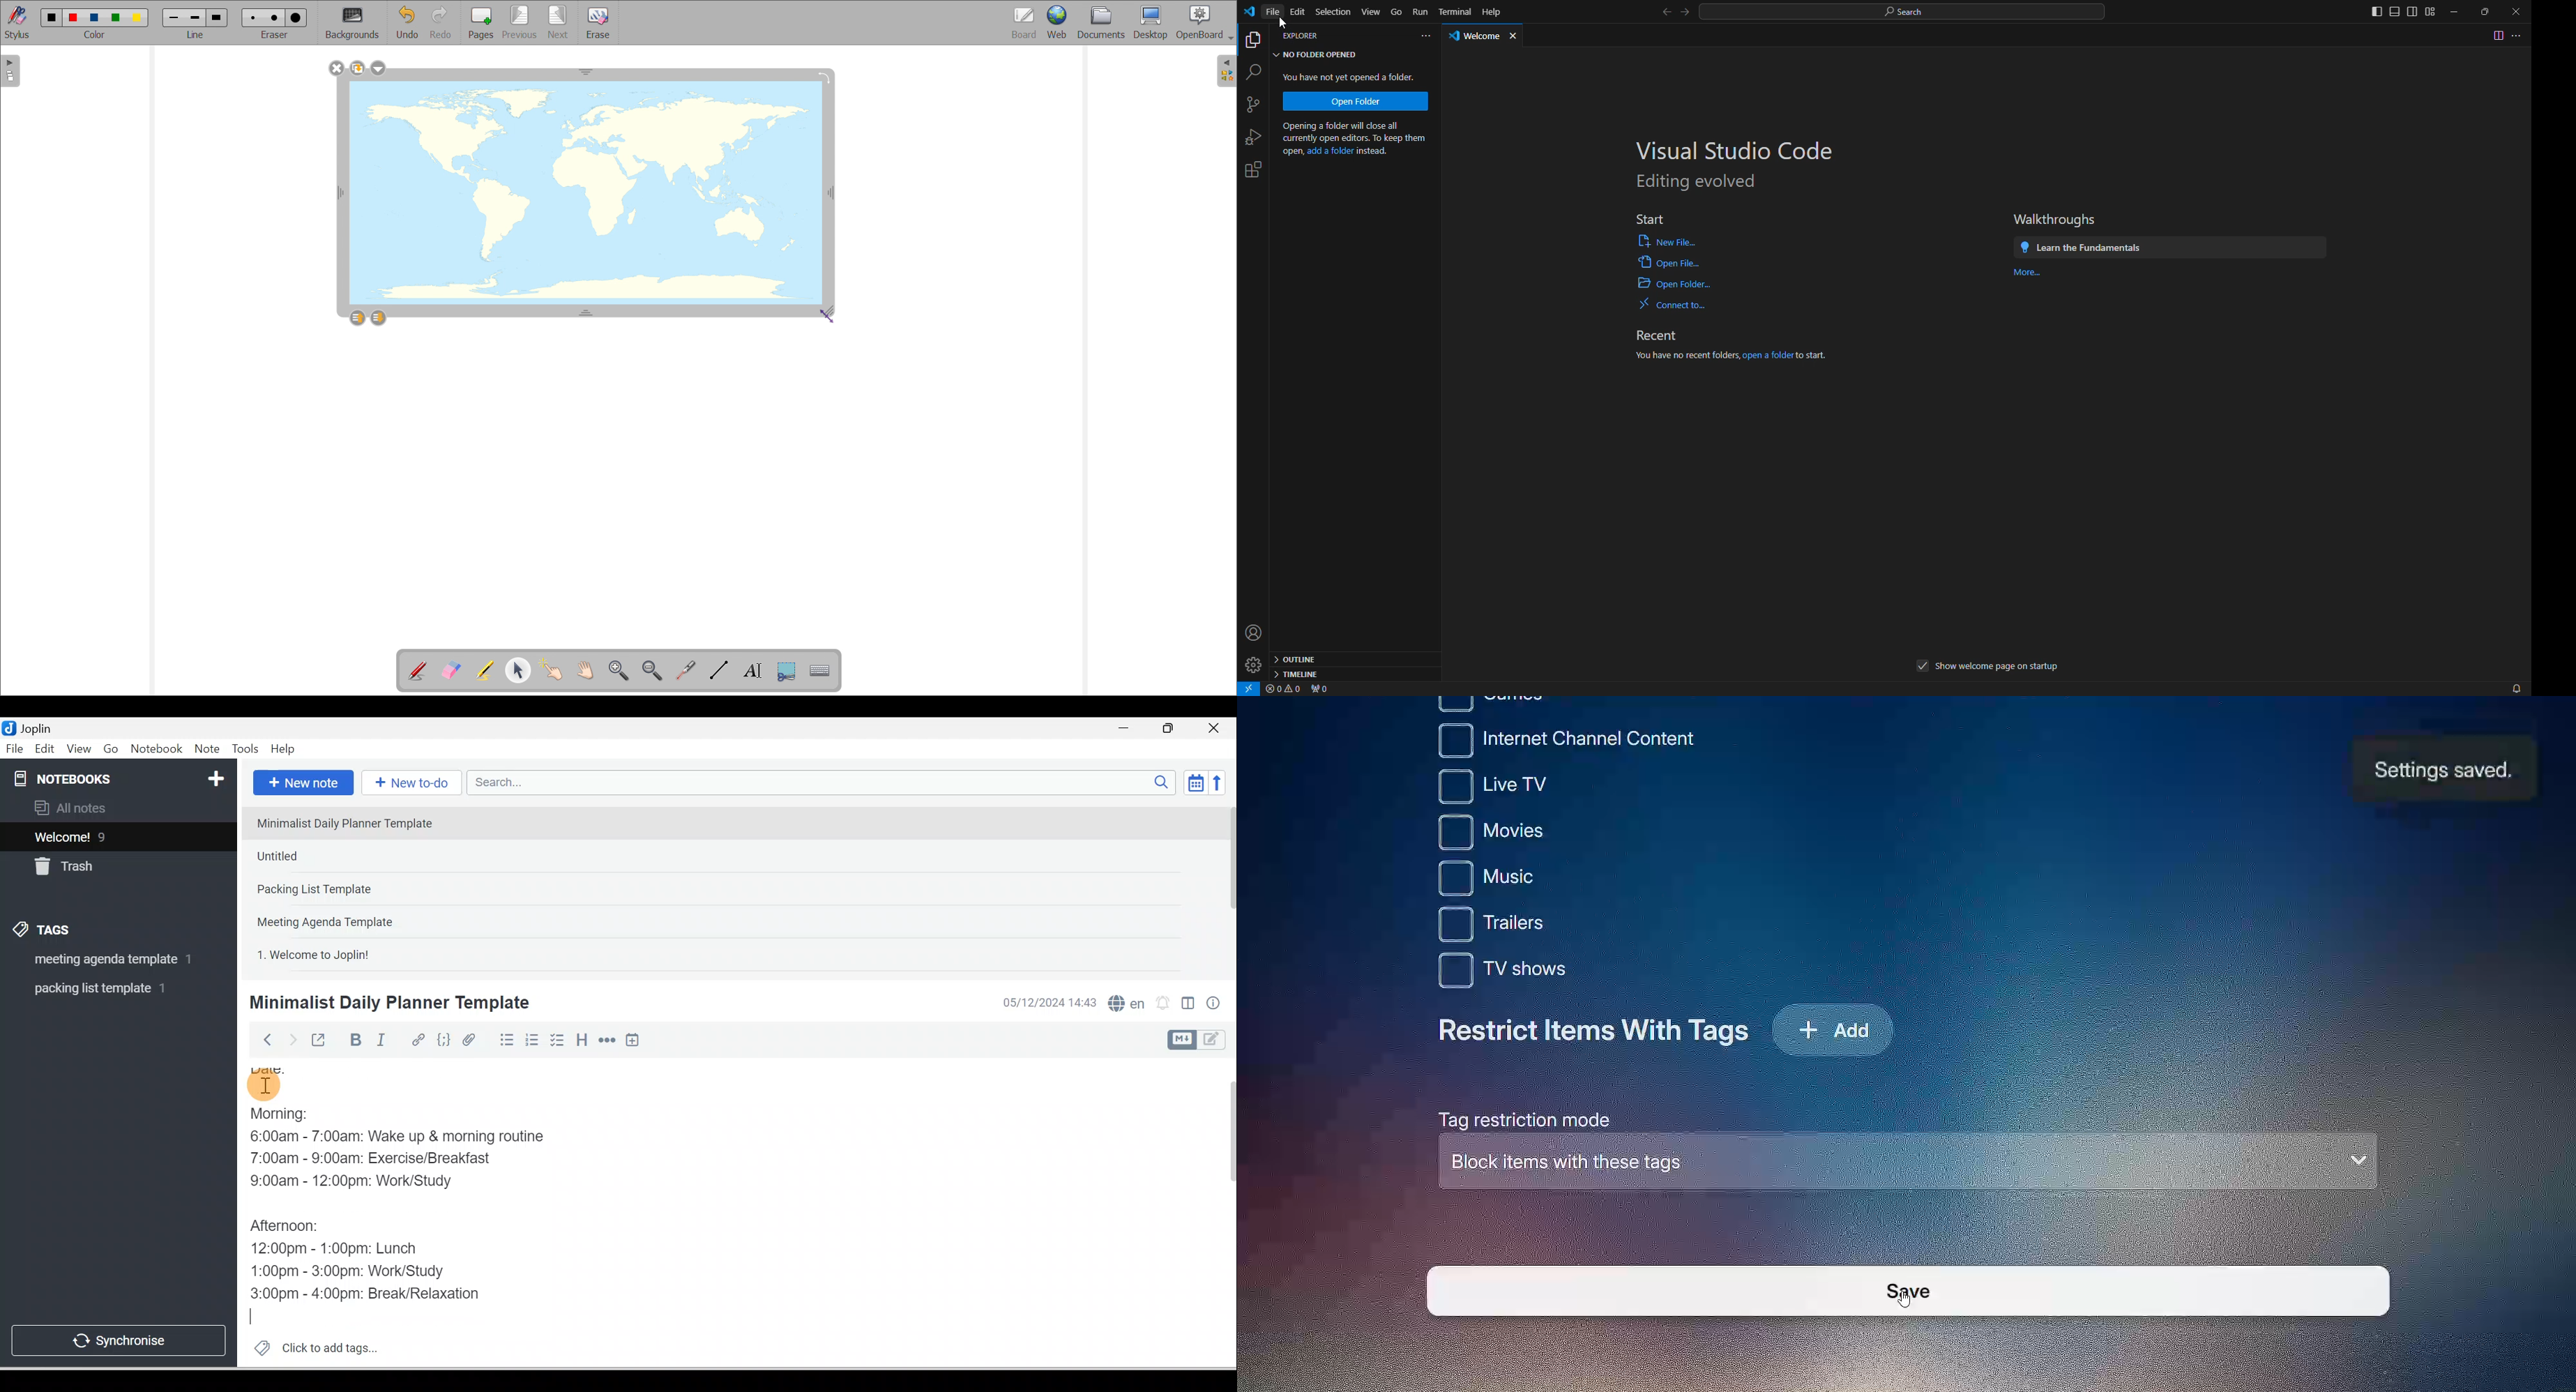 The height and width of the screenshot is (1400, 2576). What do you see at coordinates (1516, 37) in the screenshot?
I see `close` at bounding box center [1516, 37].